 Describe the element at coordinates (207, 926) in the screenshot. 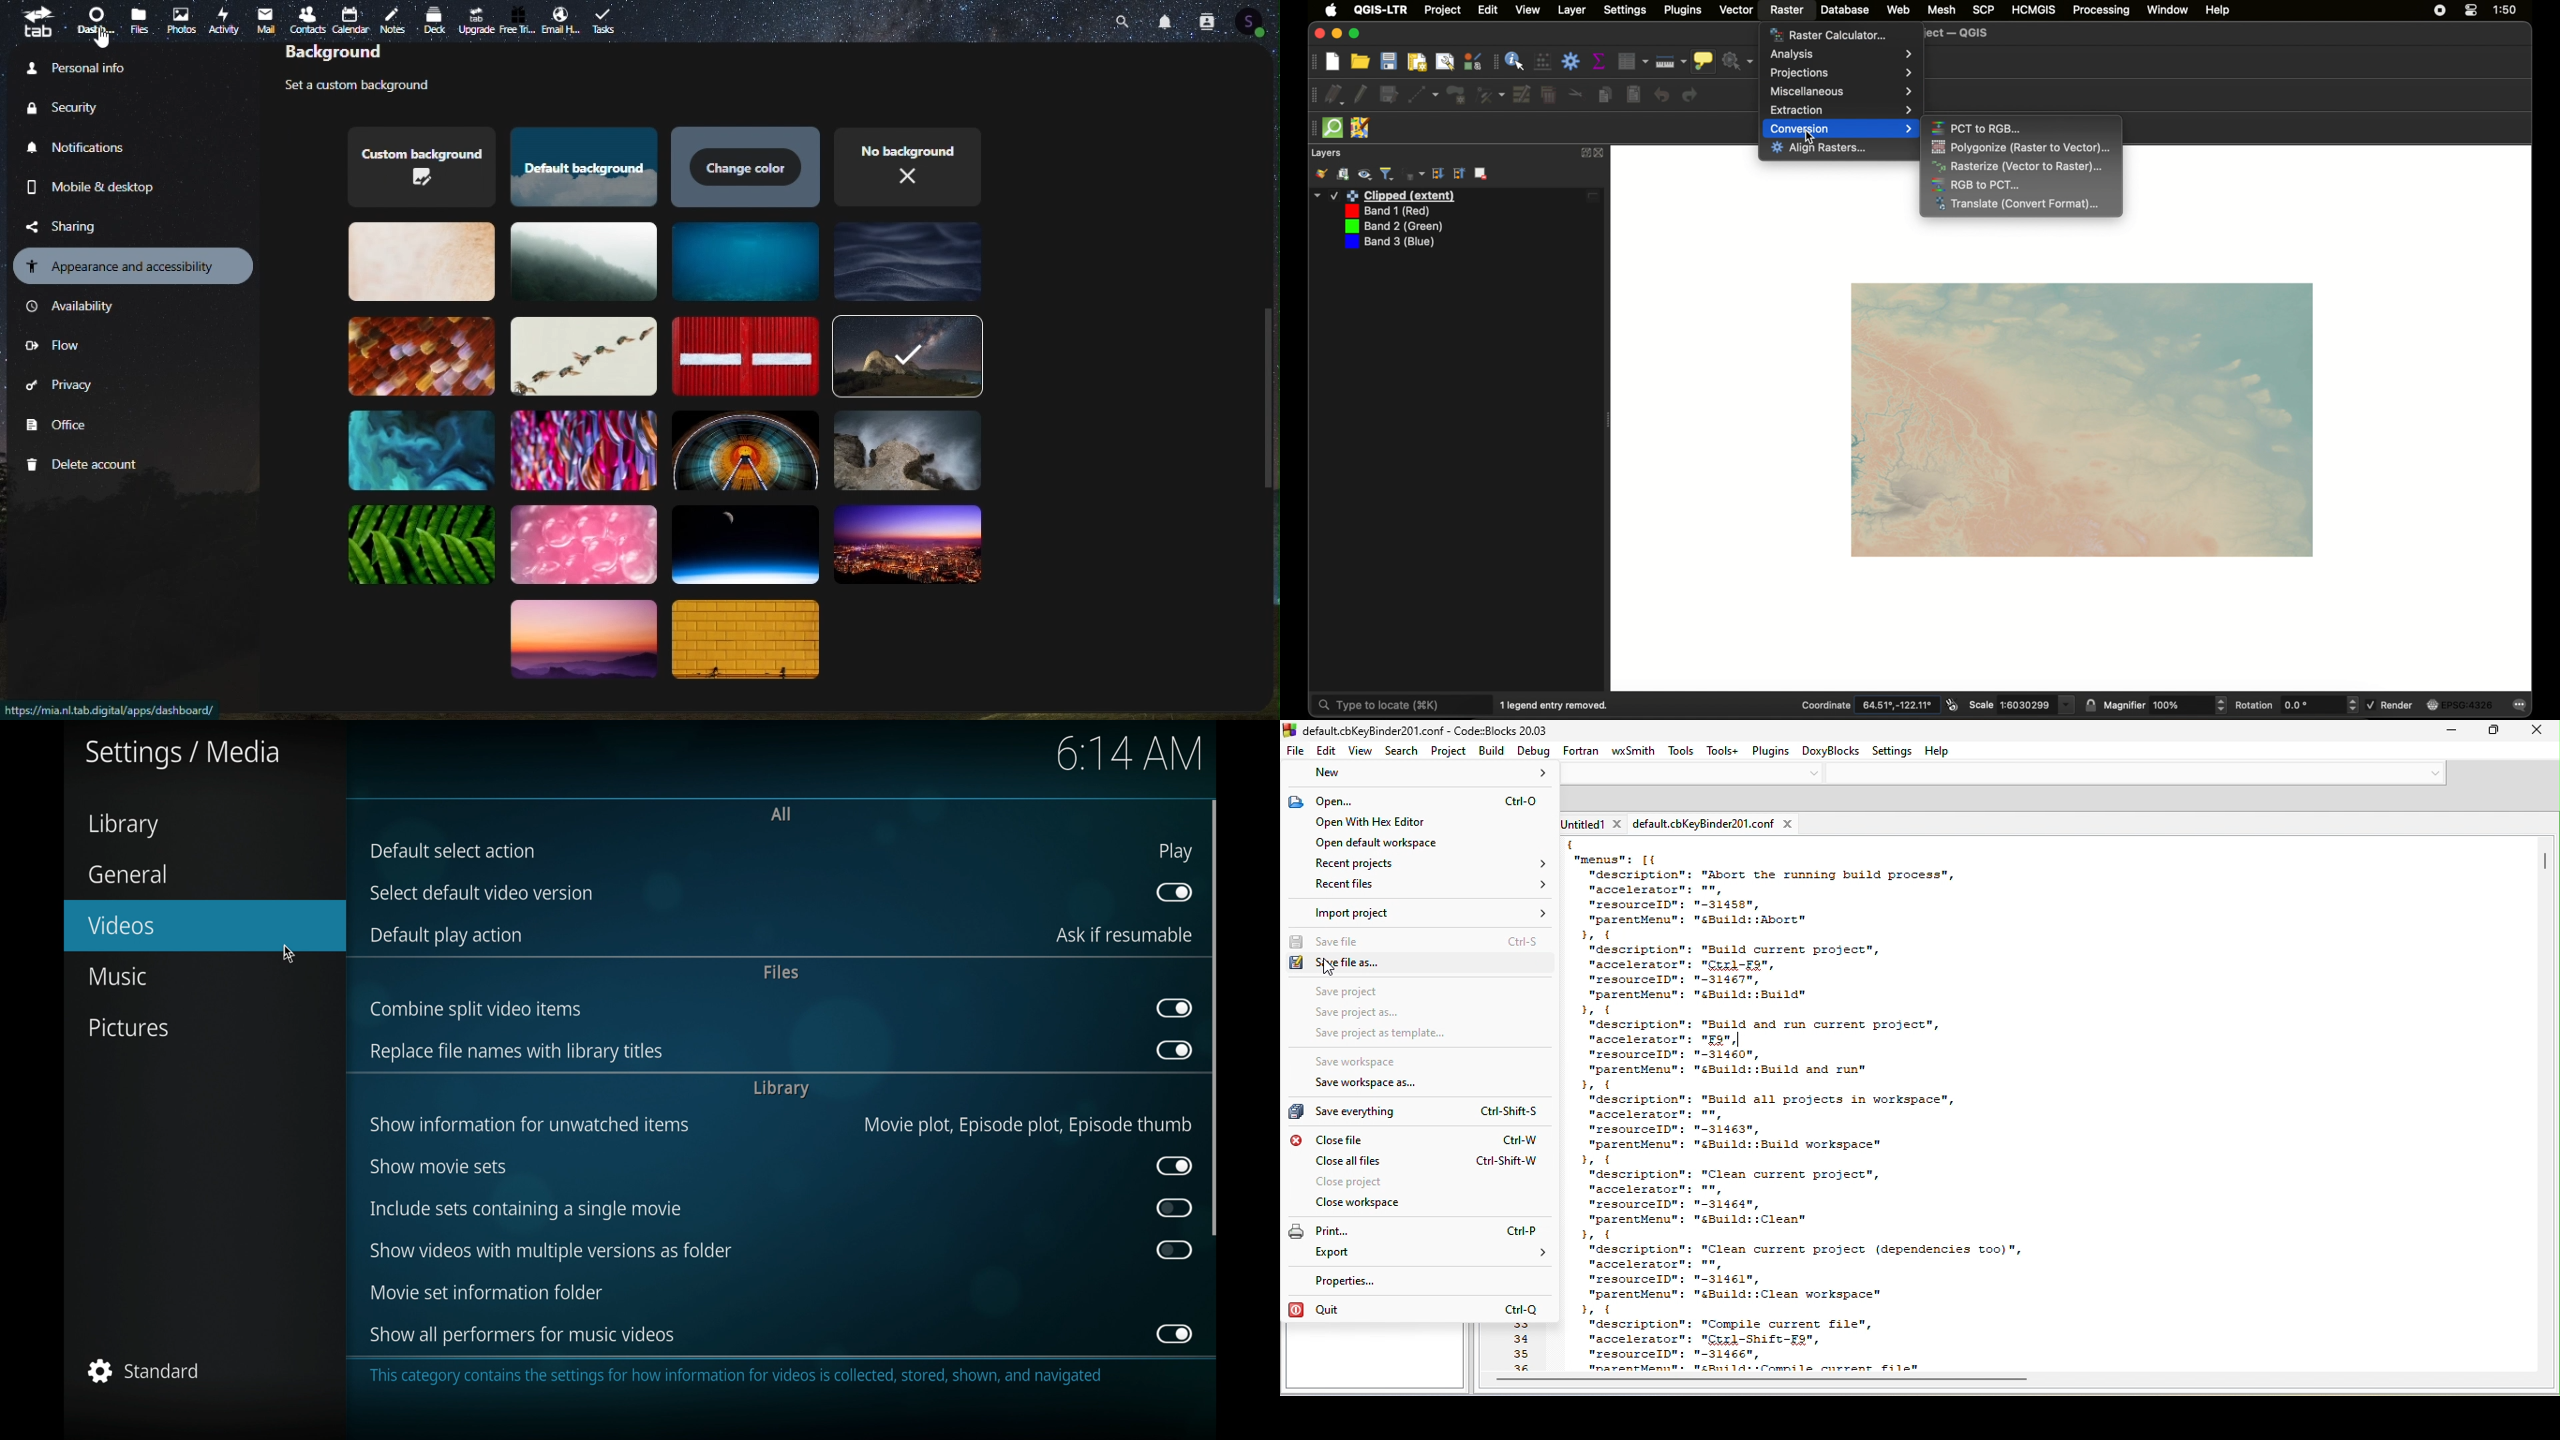

I see `videos` at that location.